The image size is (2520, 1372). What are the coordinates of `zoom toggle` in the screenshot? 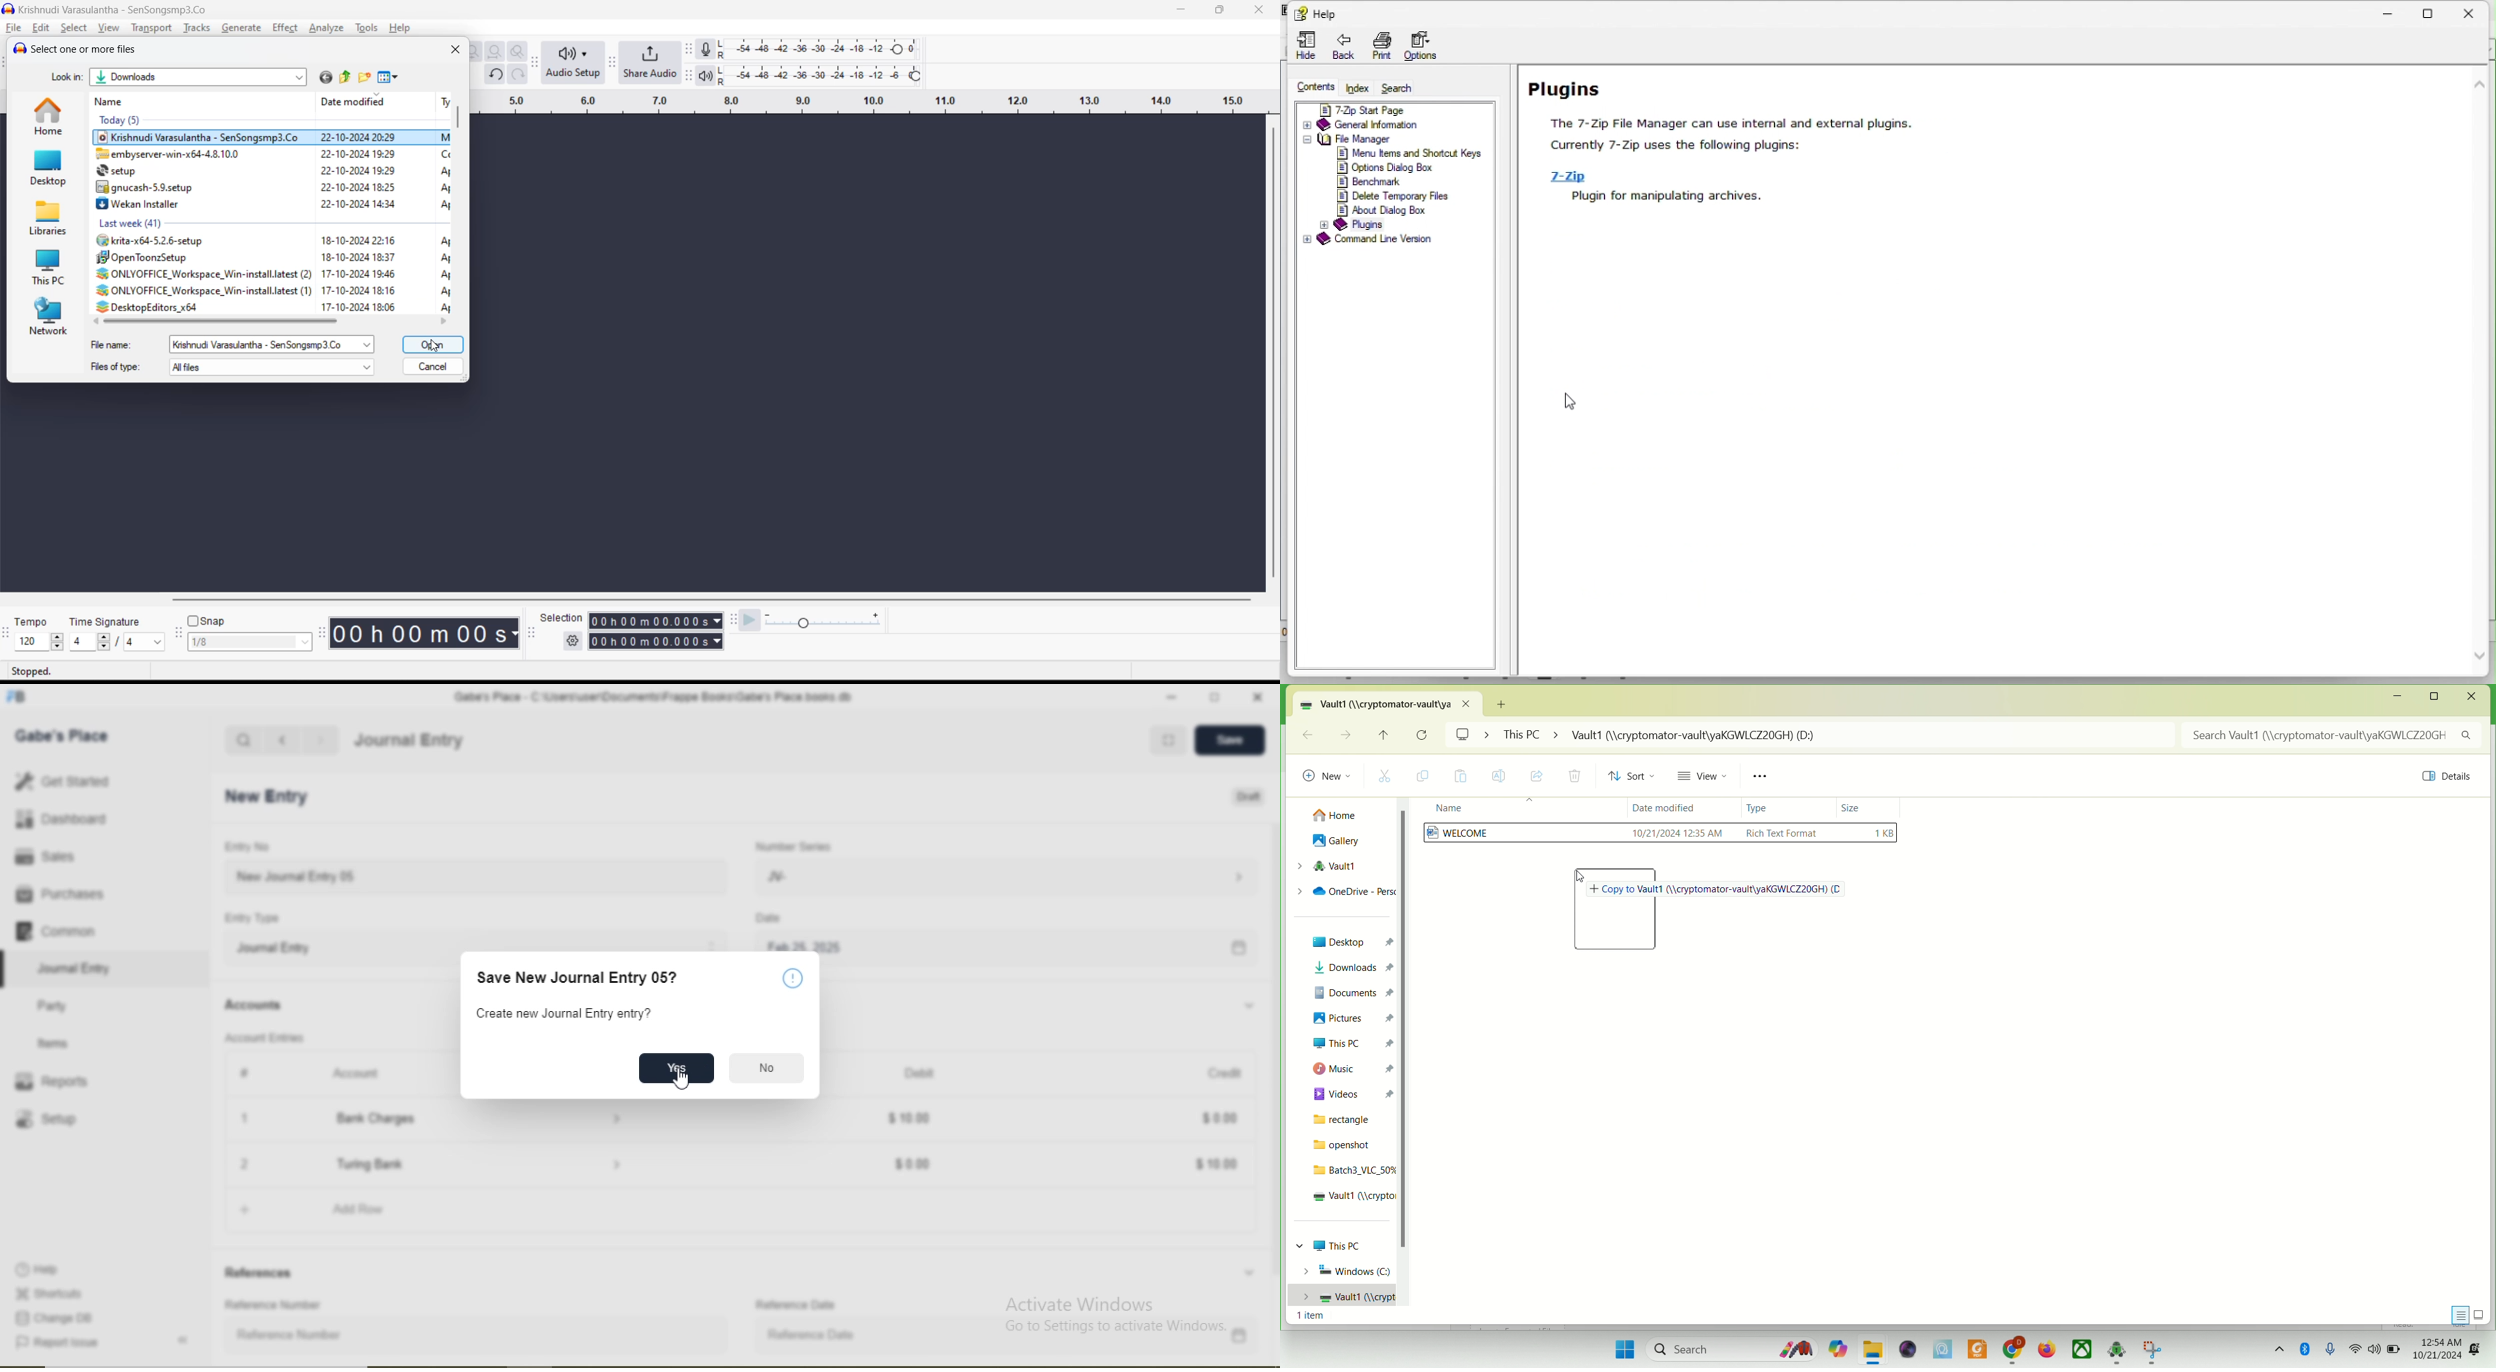 It's located at (520, 52).